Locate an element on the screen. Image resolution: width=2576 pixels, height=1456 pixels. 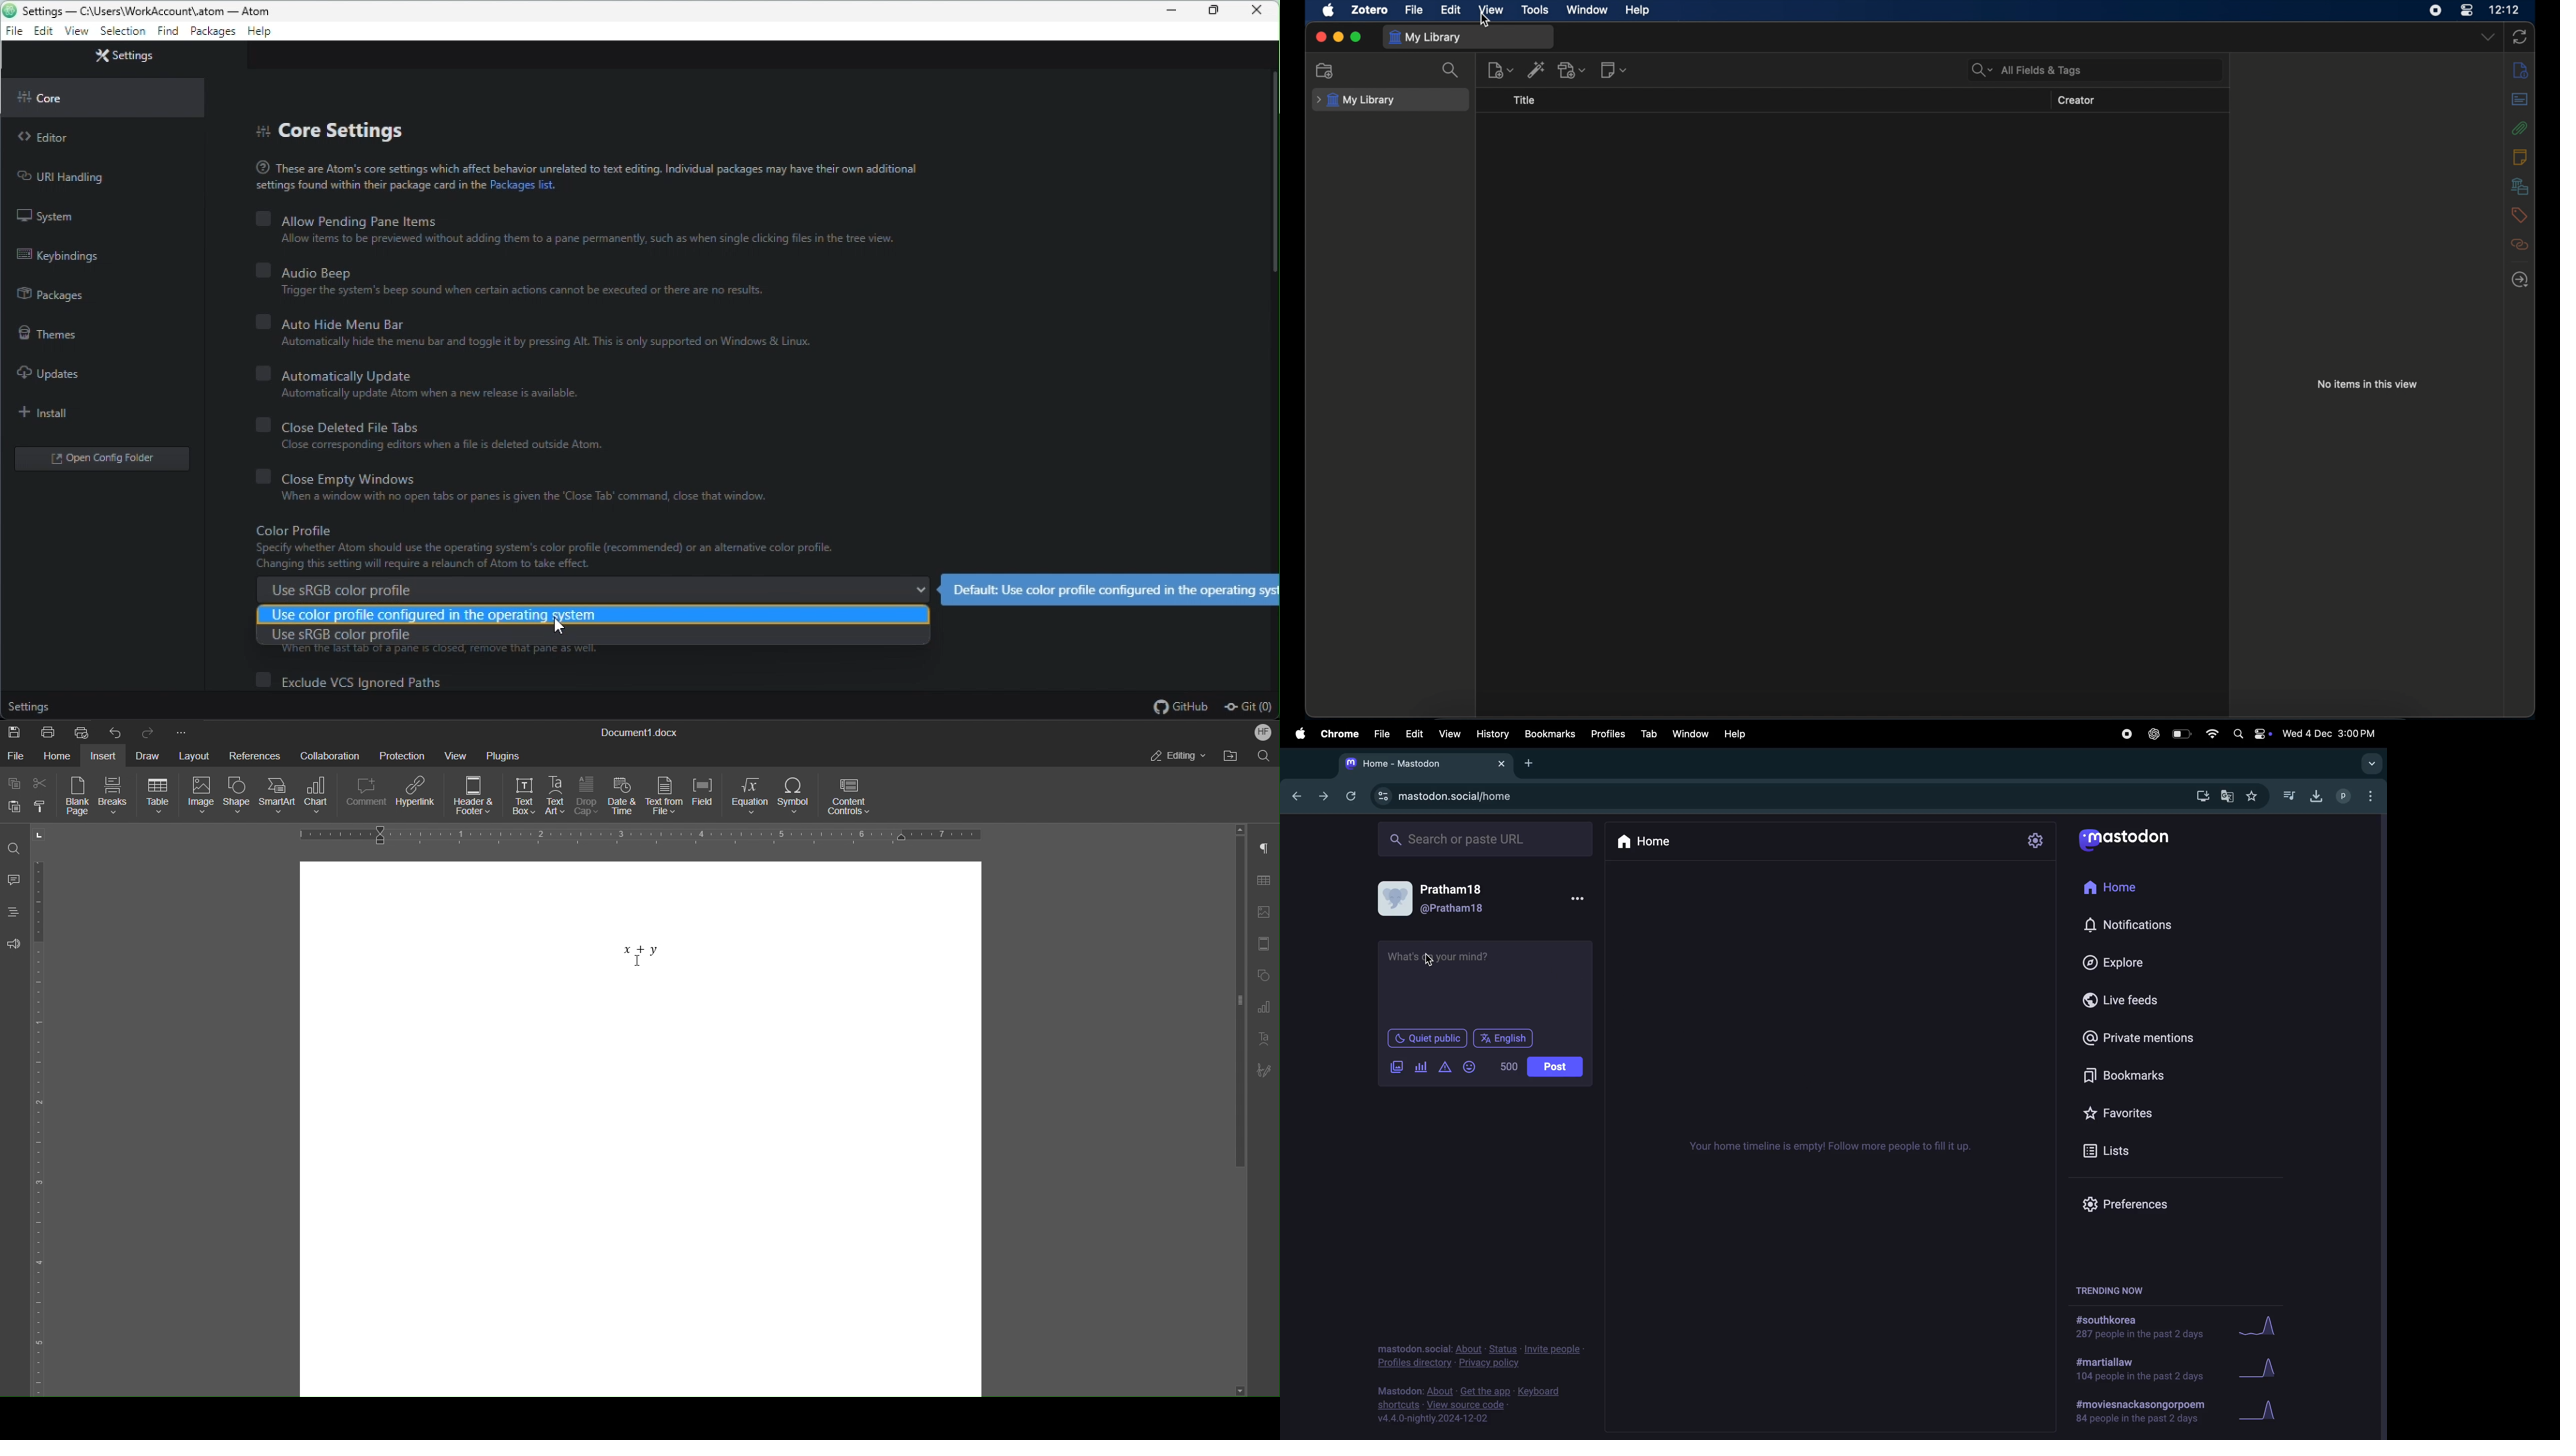
add item by identifier is located at coordinates (1537, 69).